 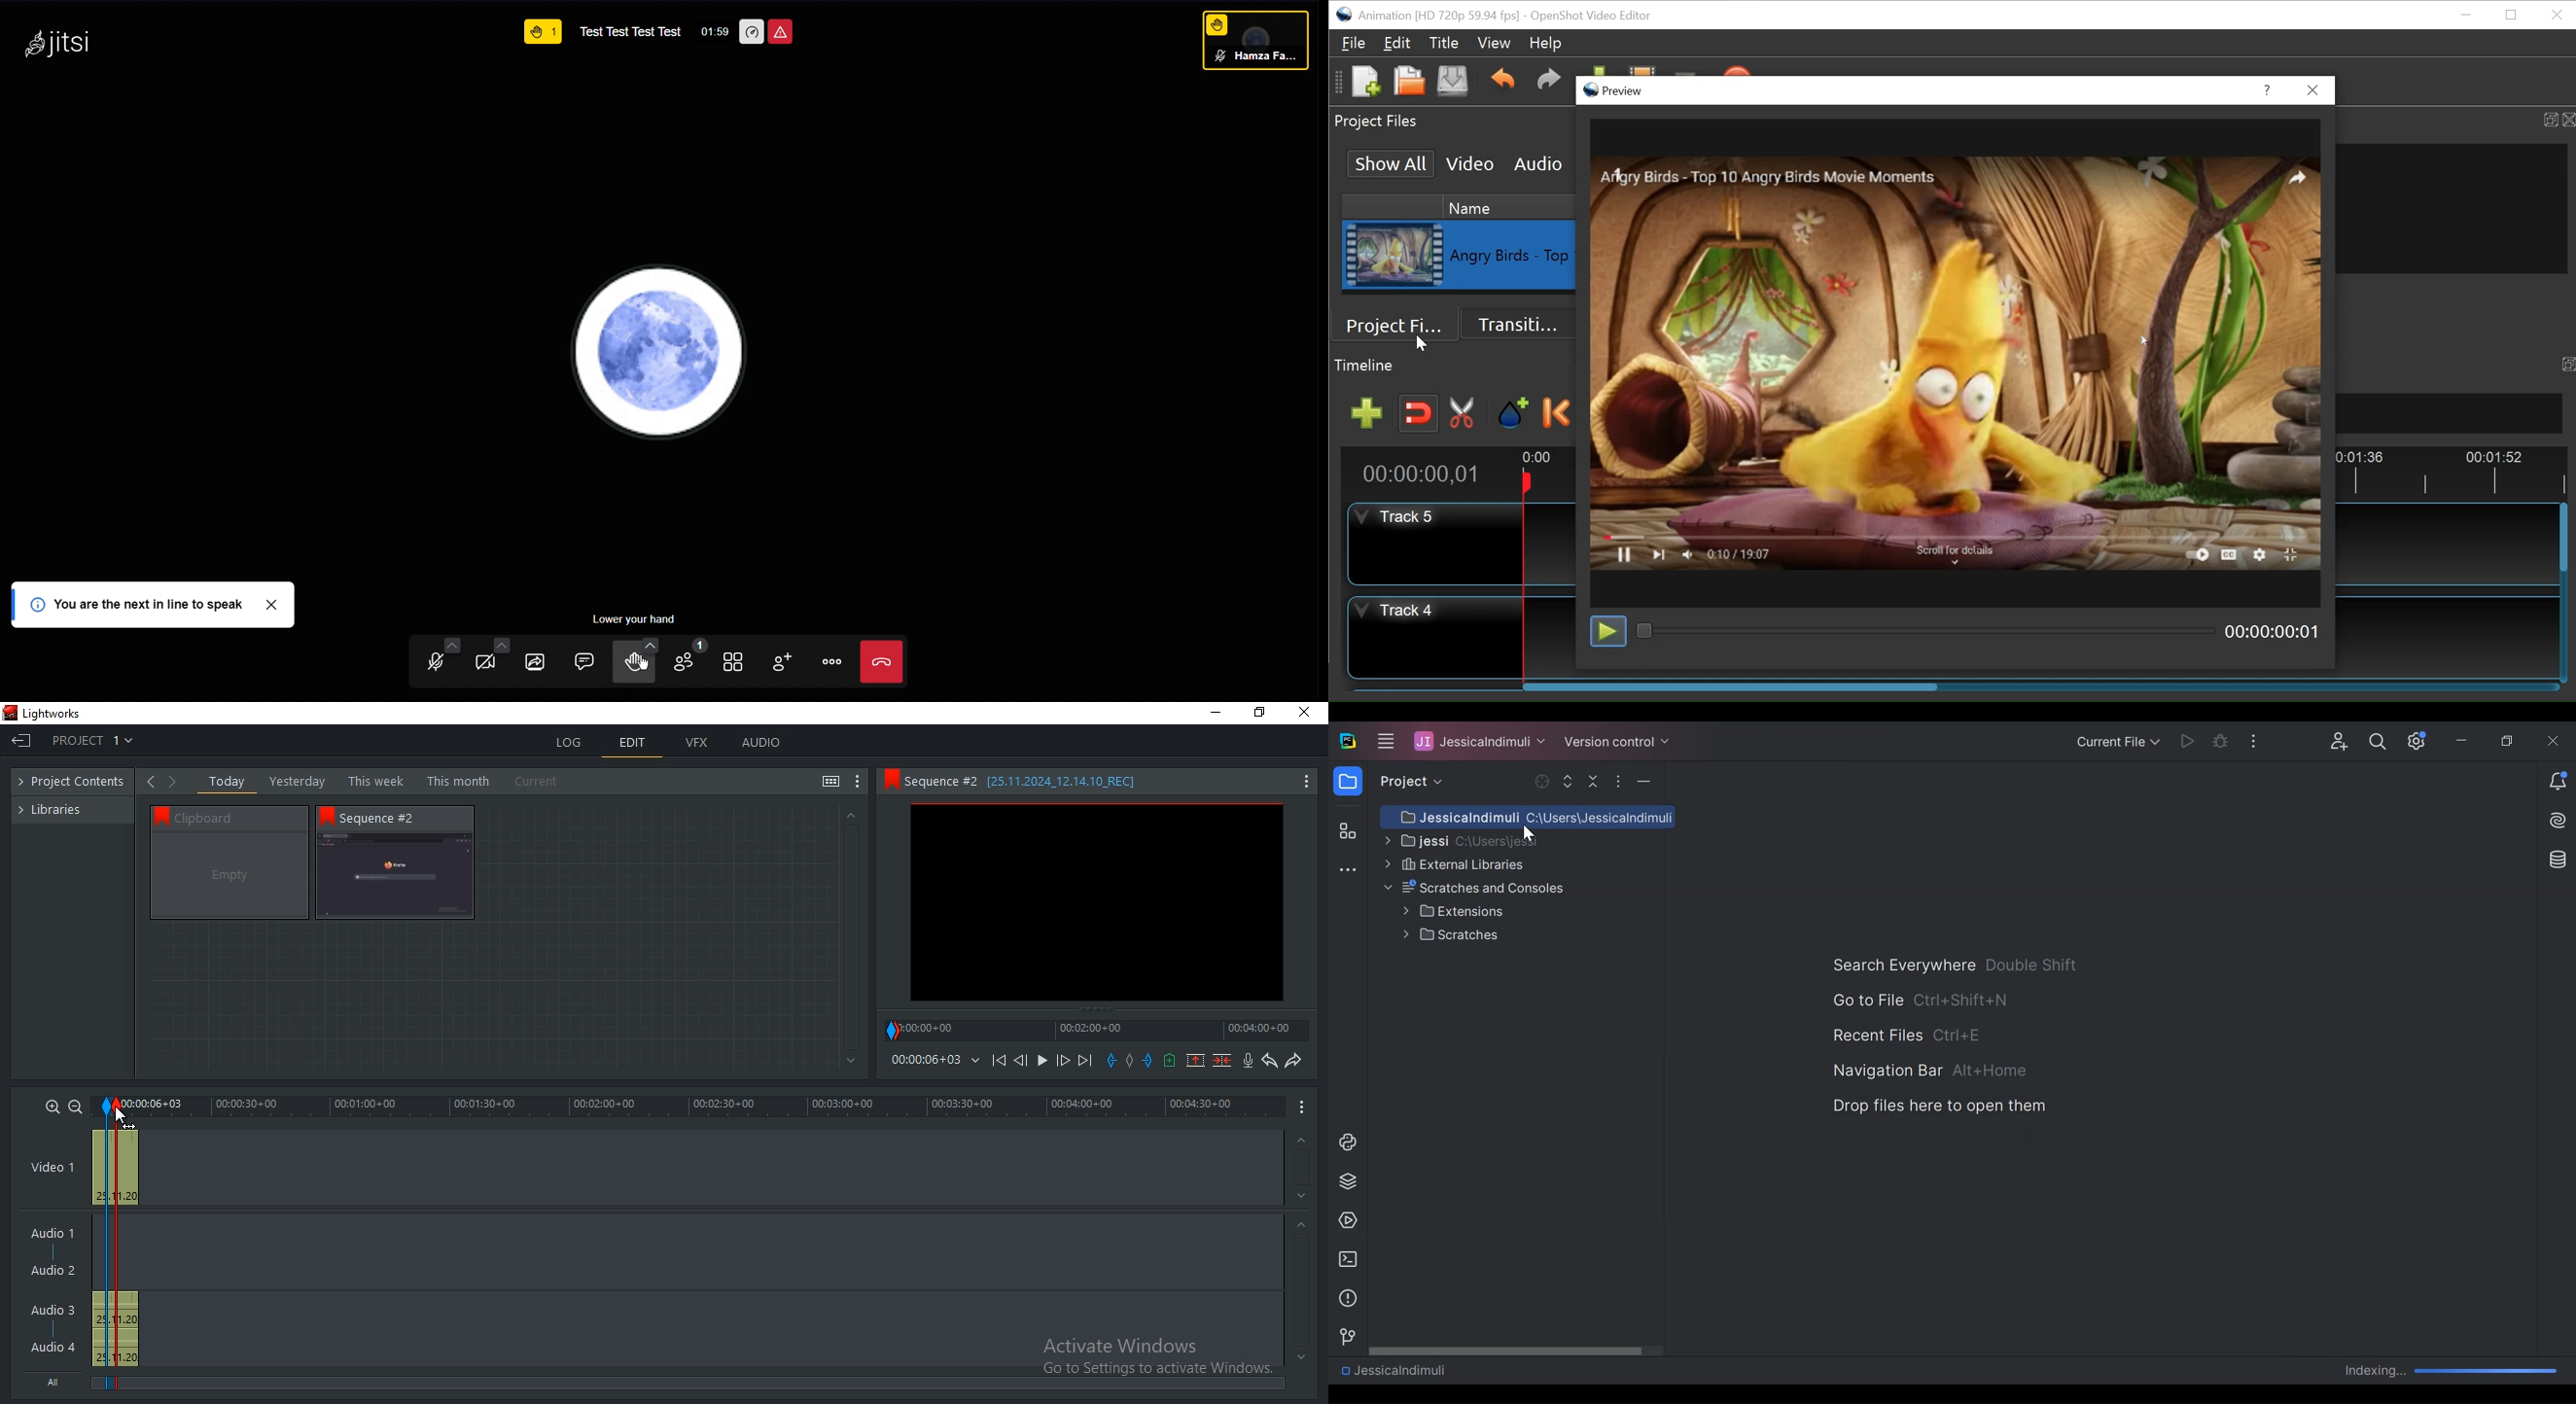 I want to click on Redo, so click(x=1545, y=79).